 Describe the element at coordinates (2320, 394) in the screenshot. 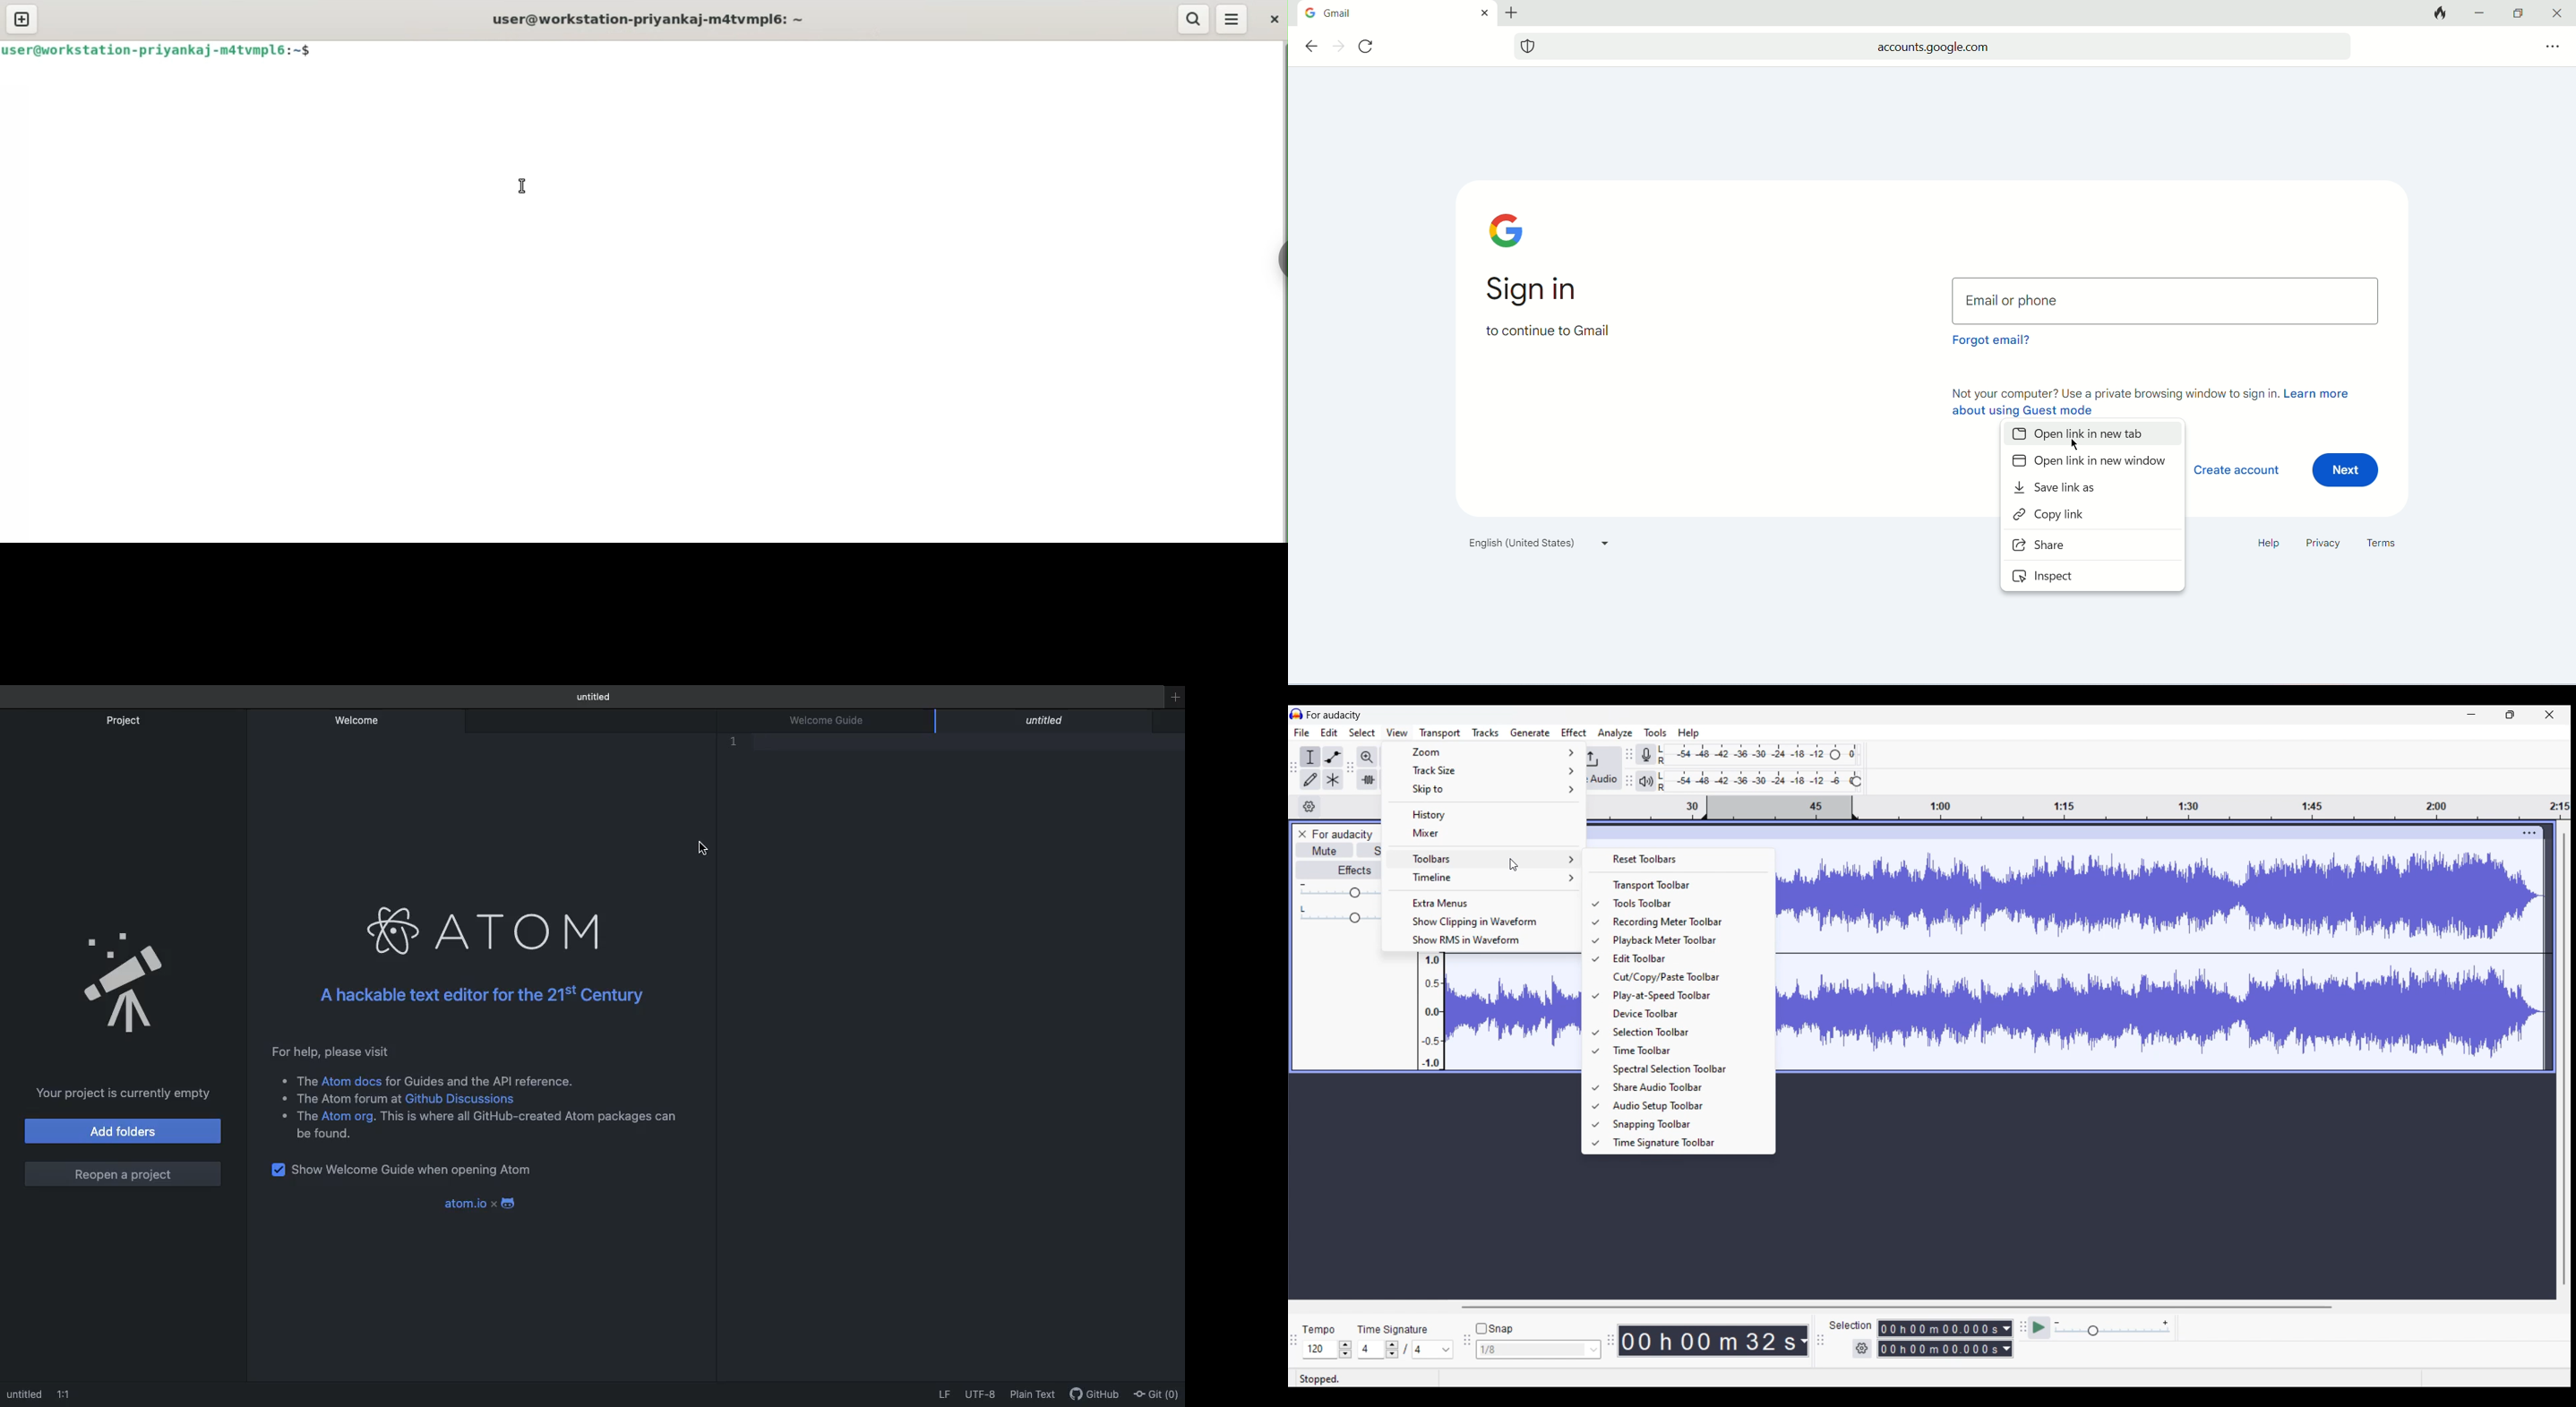

I see `learn more` at that location.